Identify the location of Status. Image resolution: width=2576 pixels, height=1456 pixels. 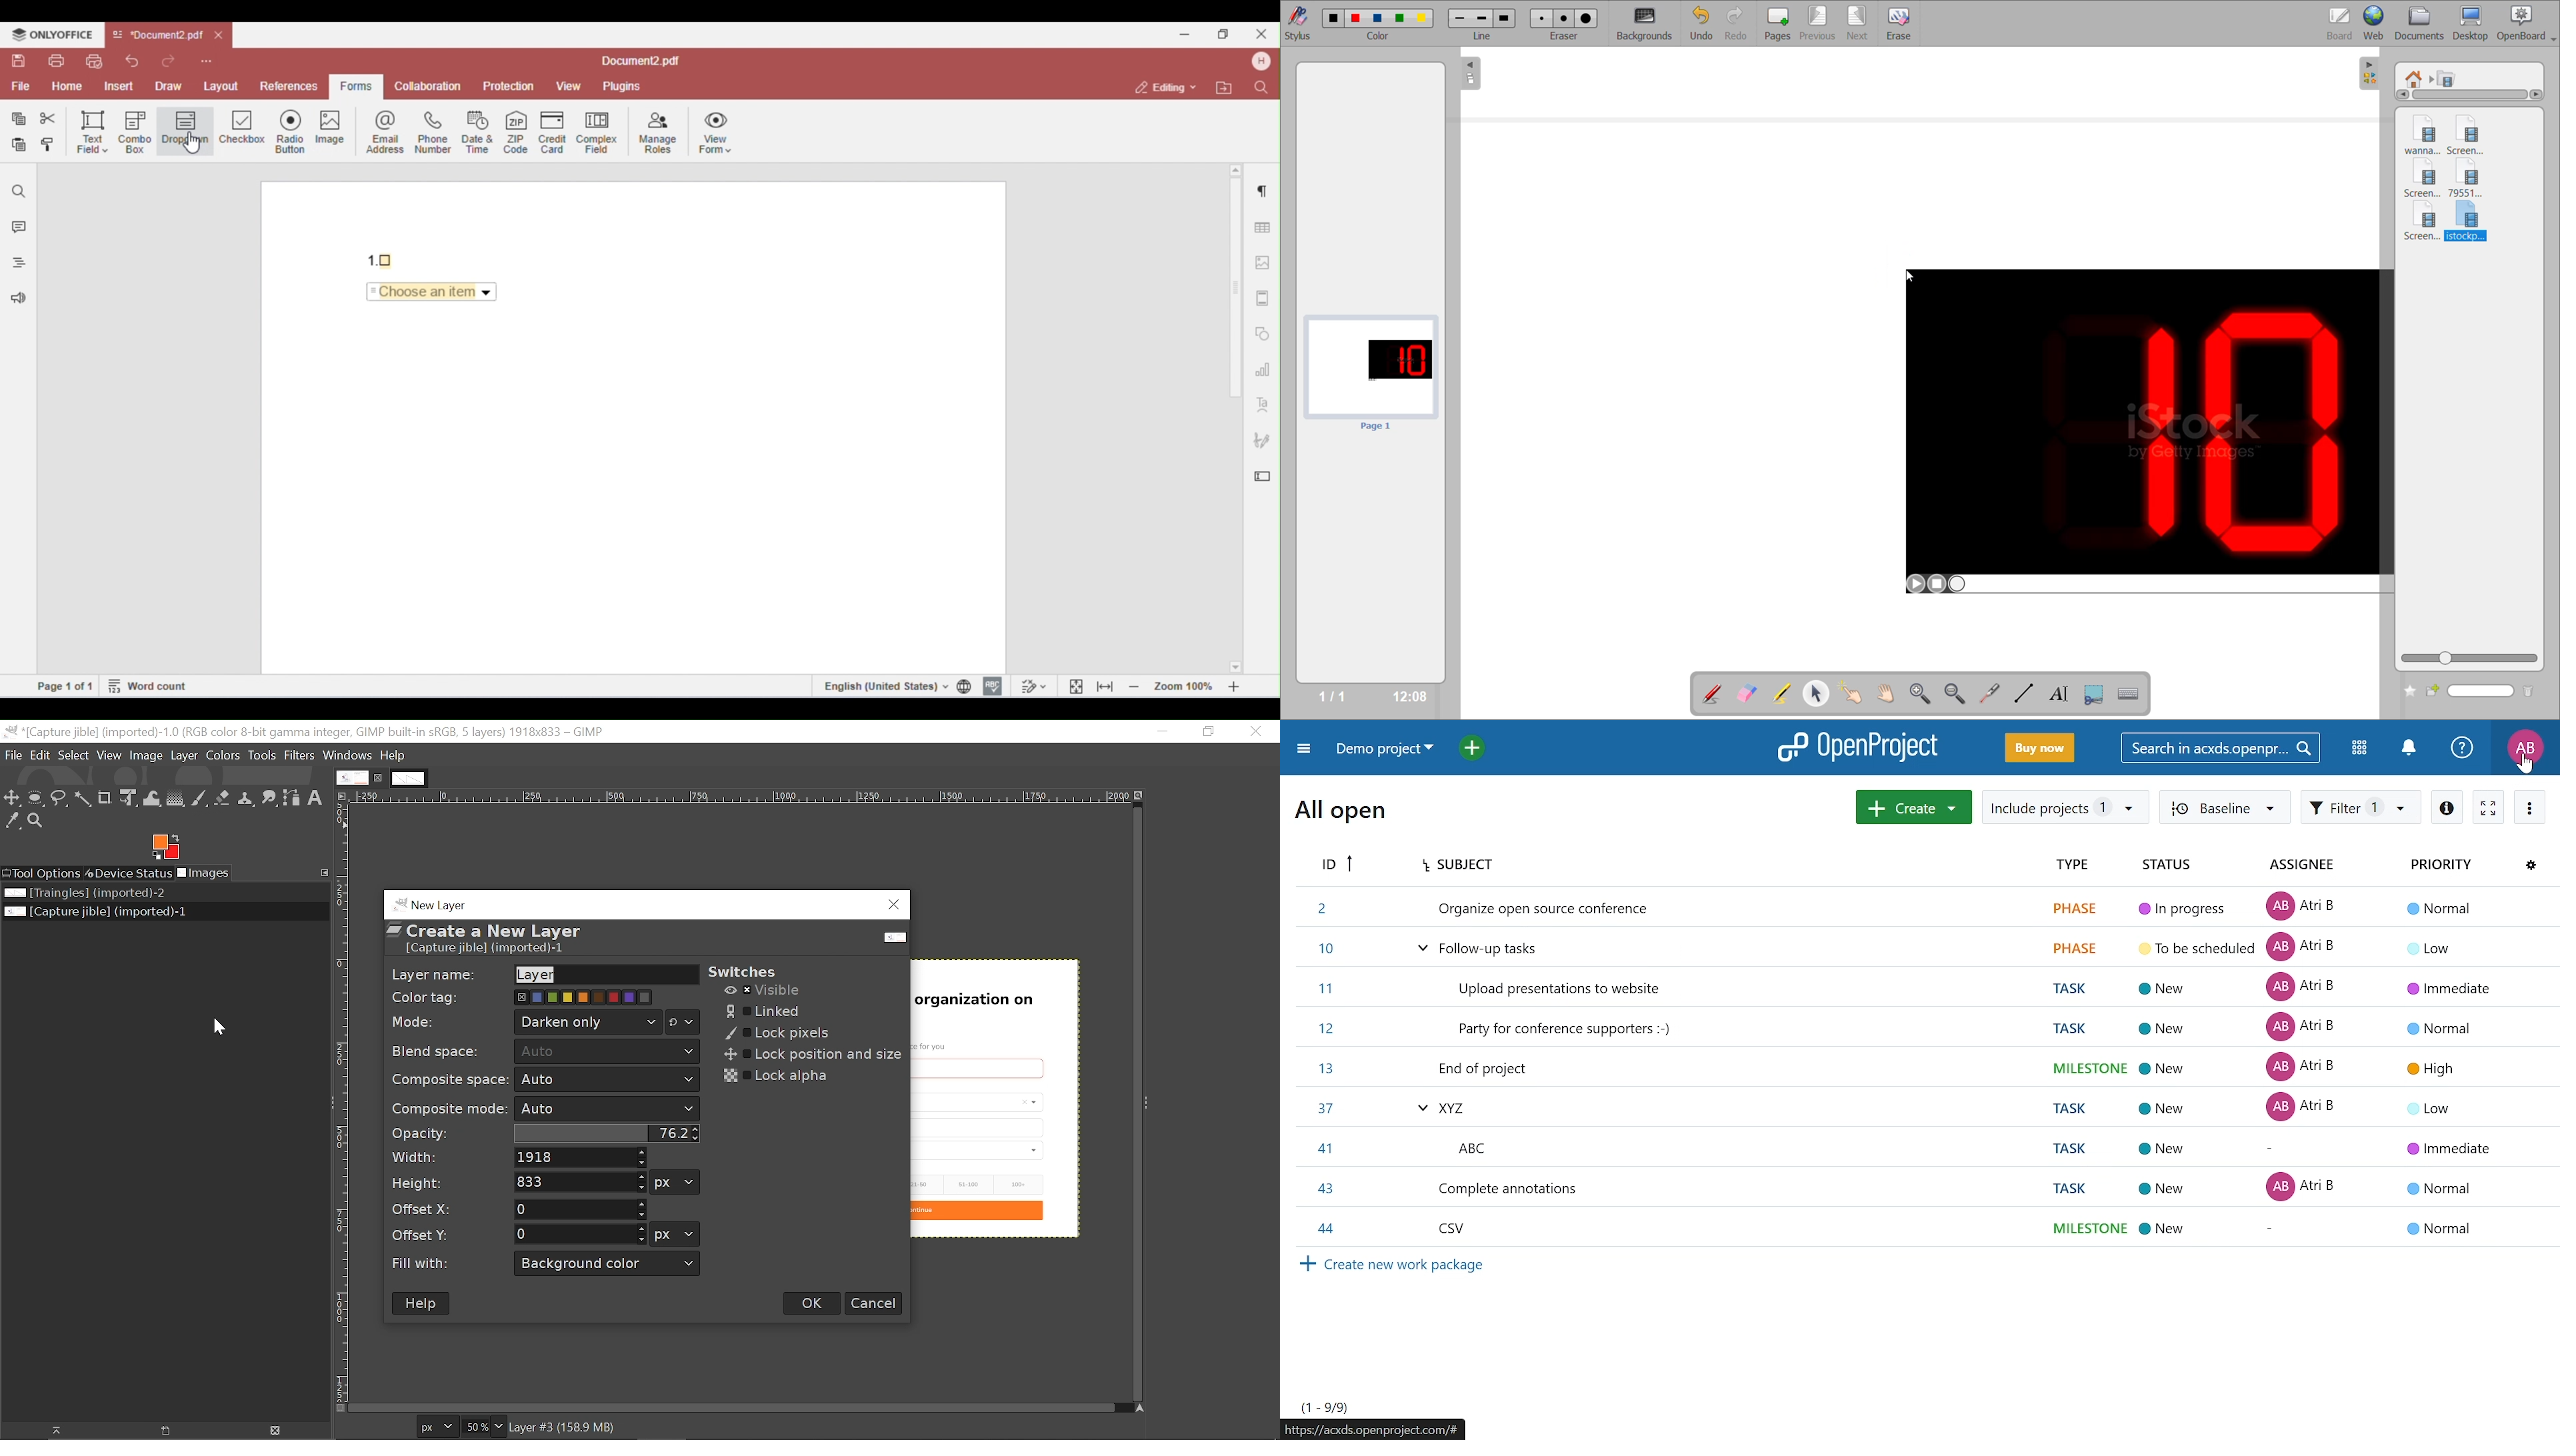
(2168, 865).